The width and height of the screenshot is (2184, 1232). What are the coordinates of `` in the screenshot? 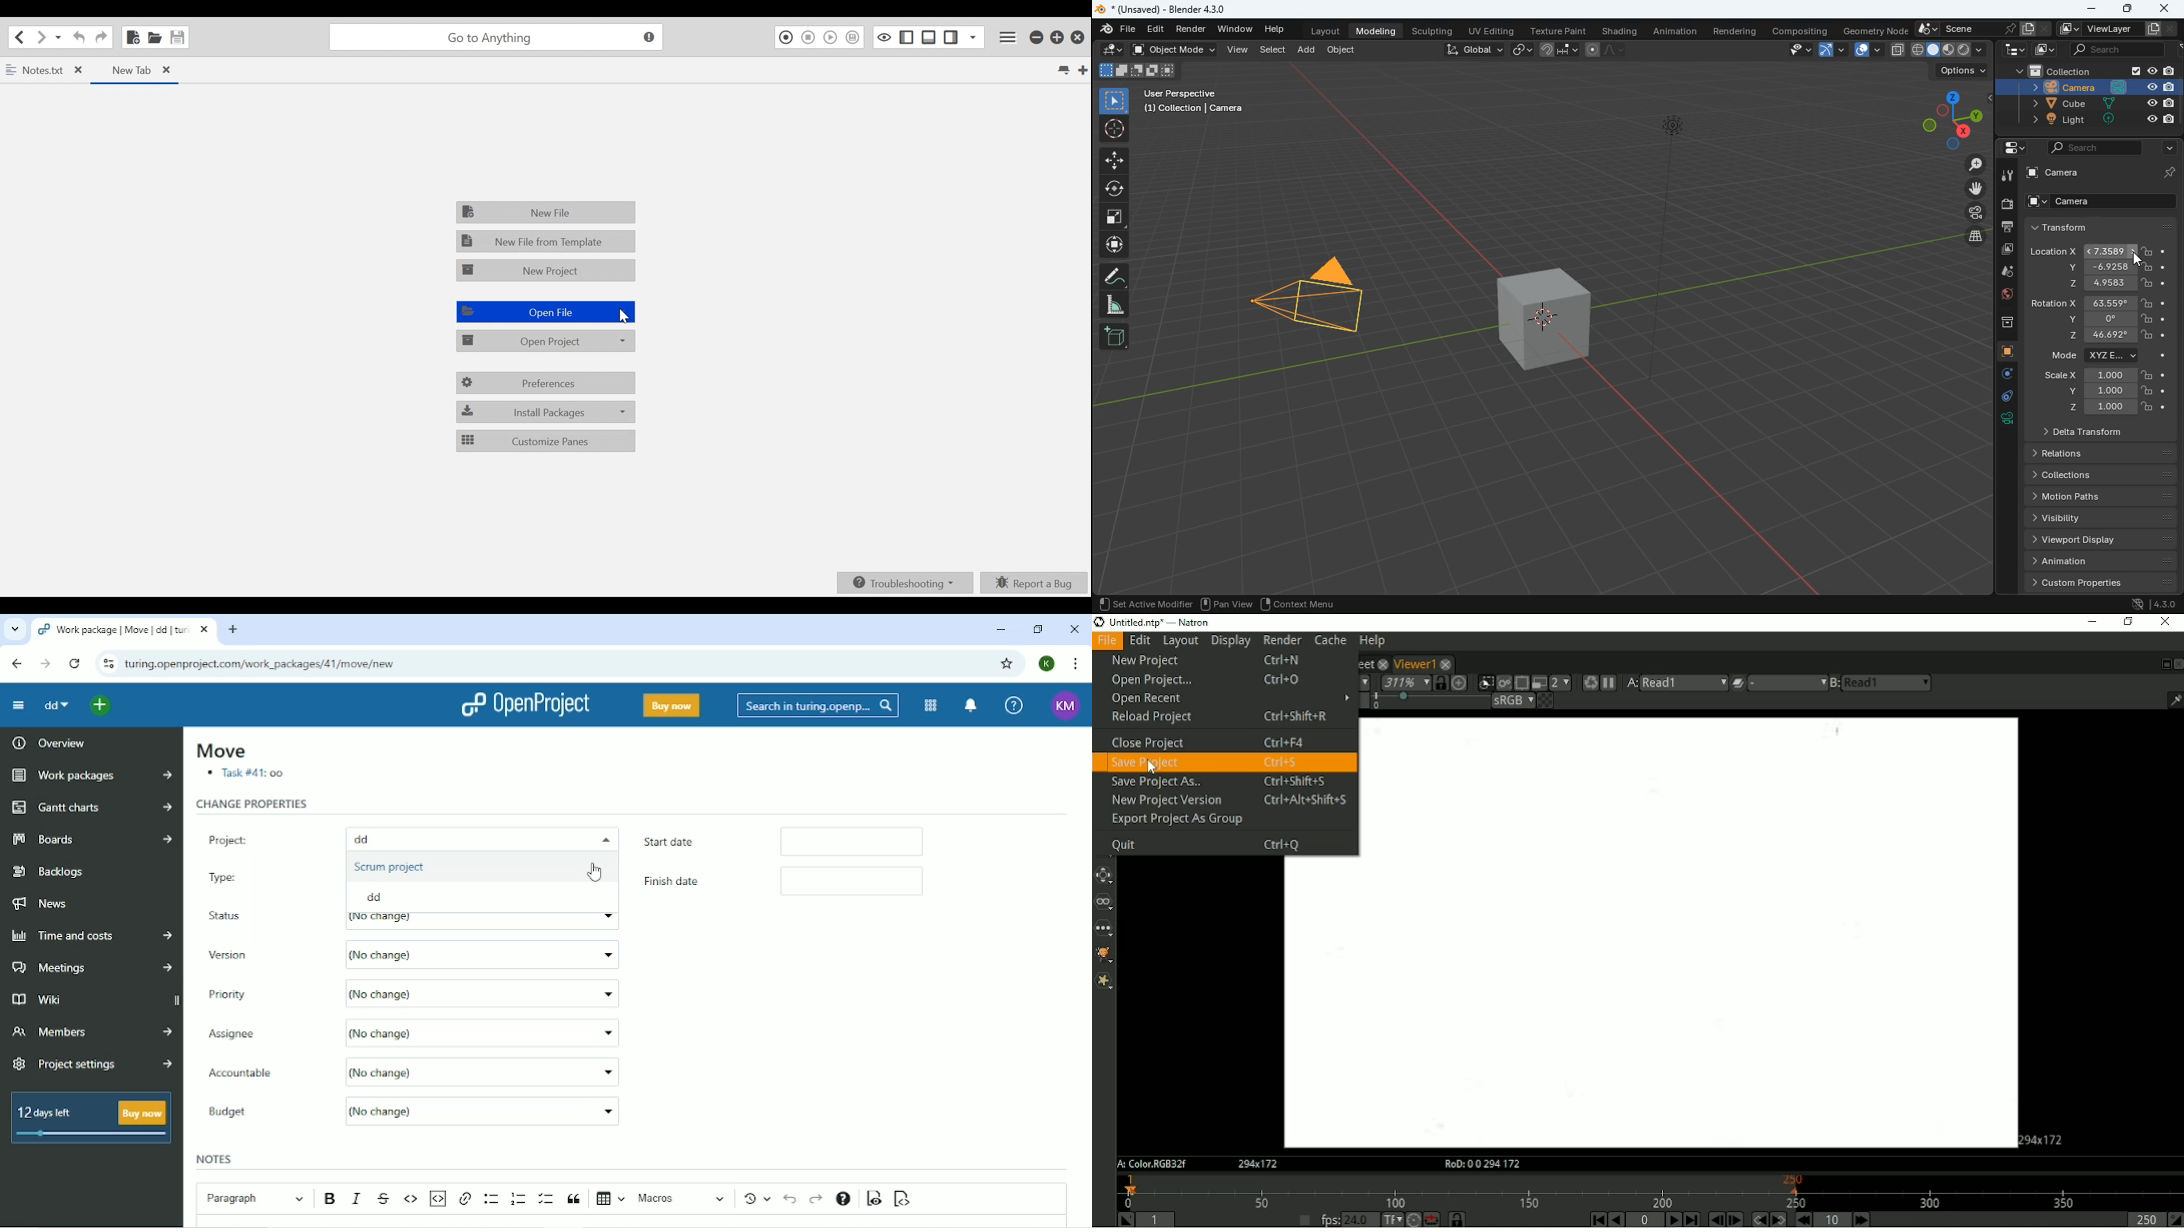 It's located at (478, 838).